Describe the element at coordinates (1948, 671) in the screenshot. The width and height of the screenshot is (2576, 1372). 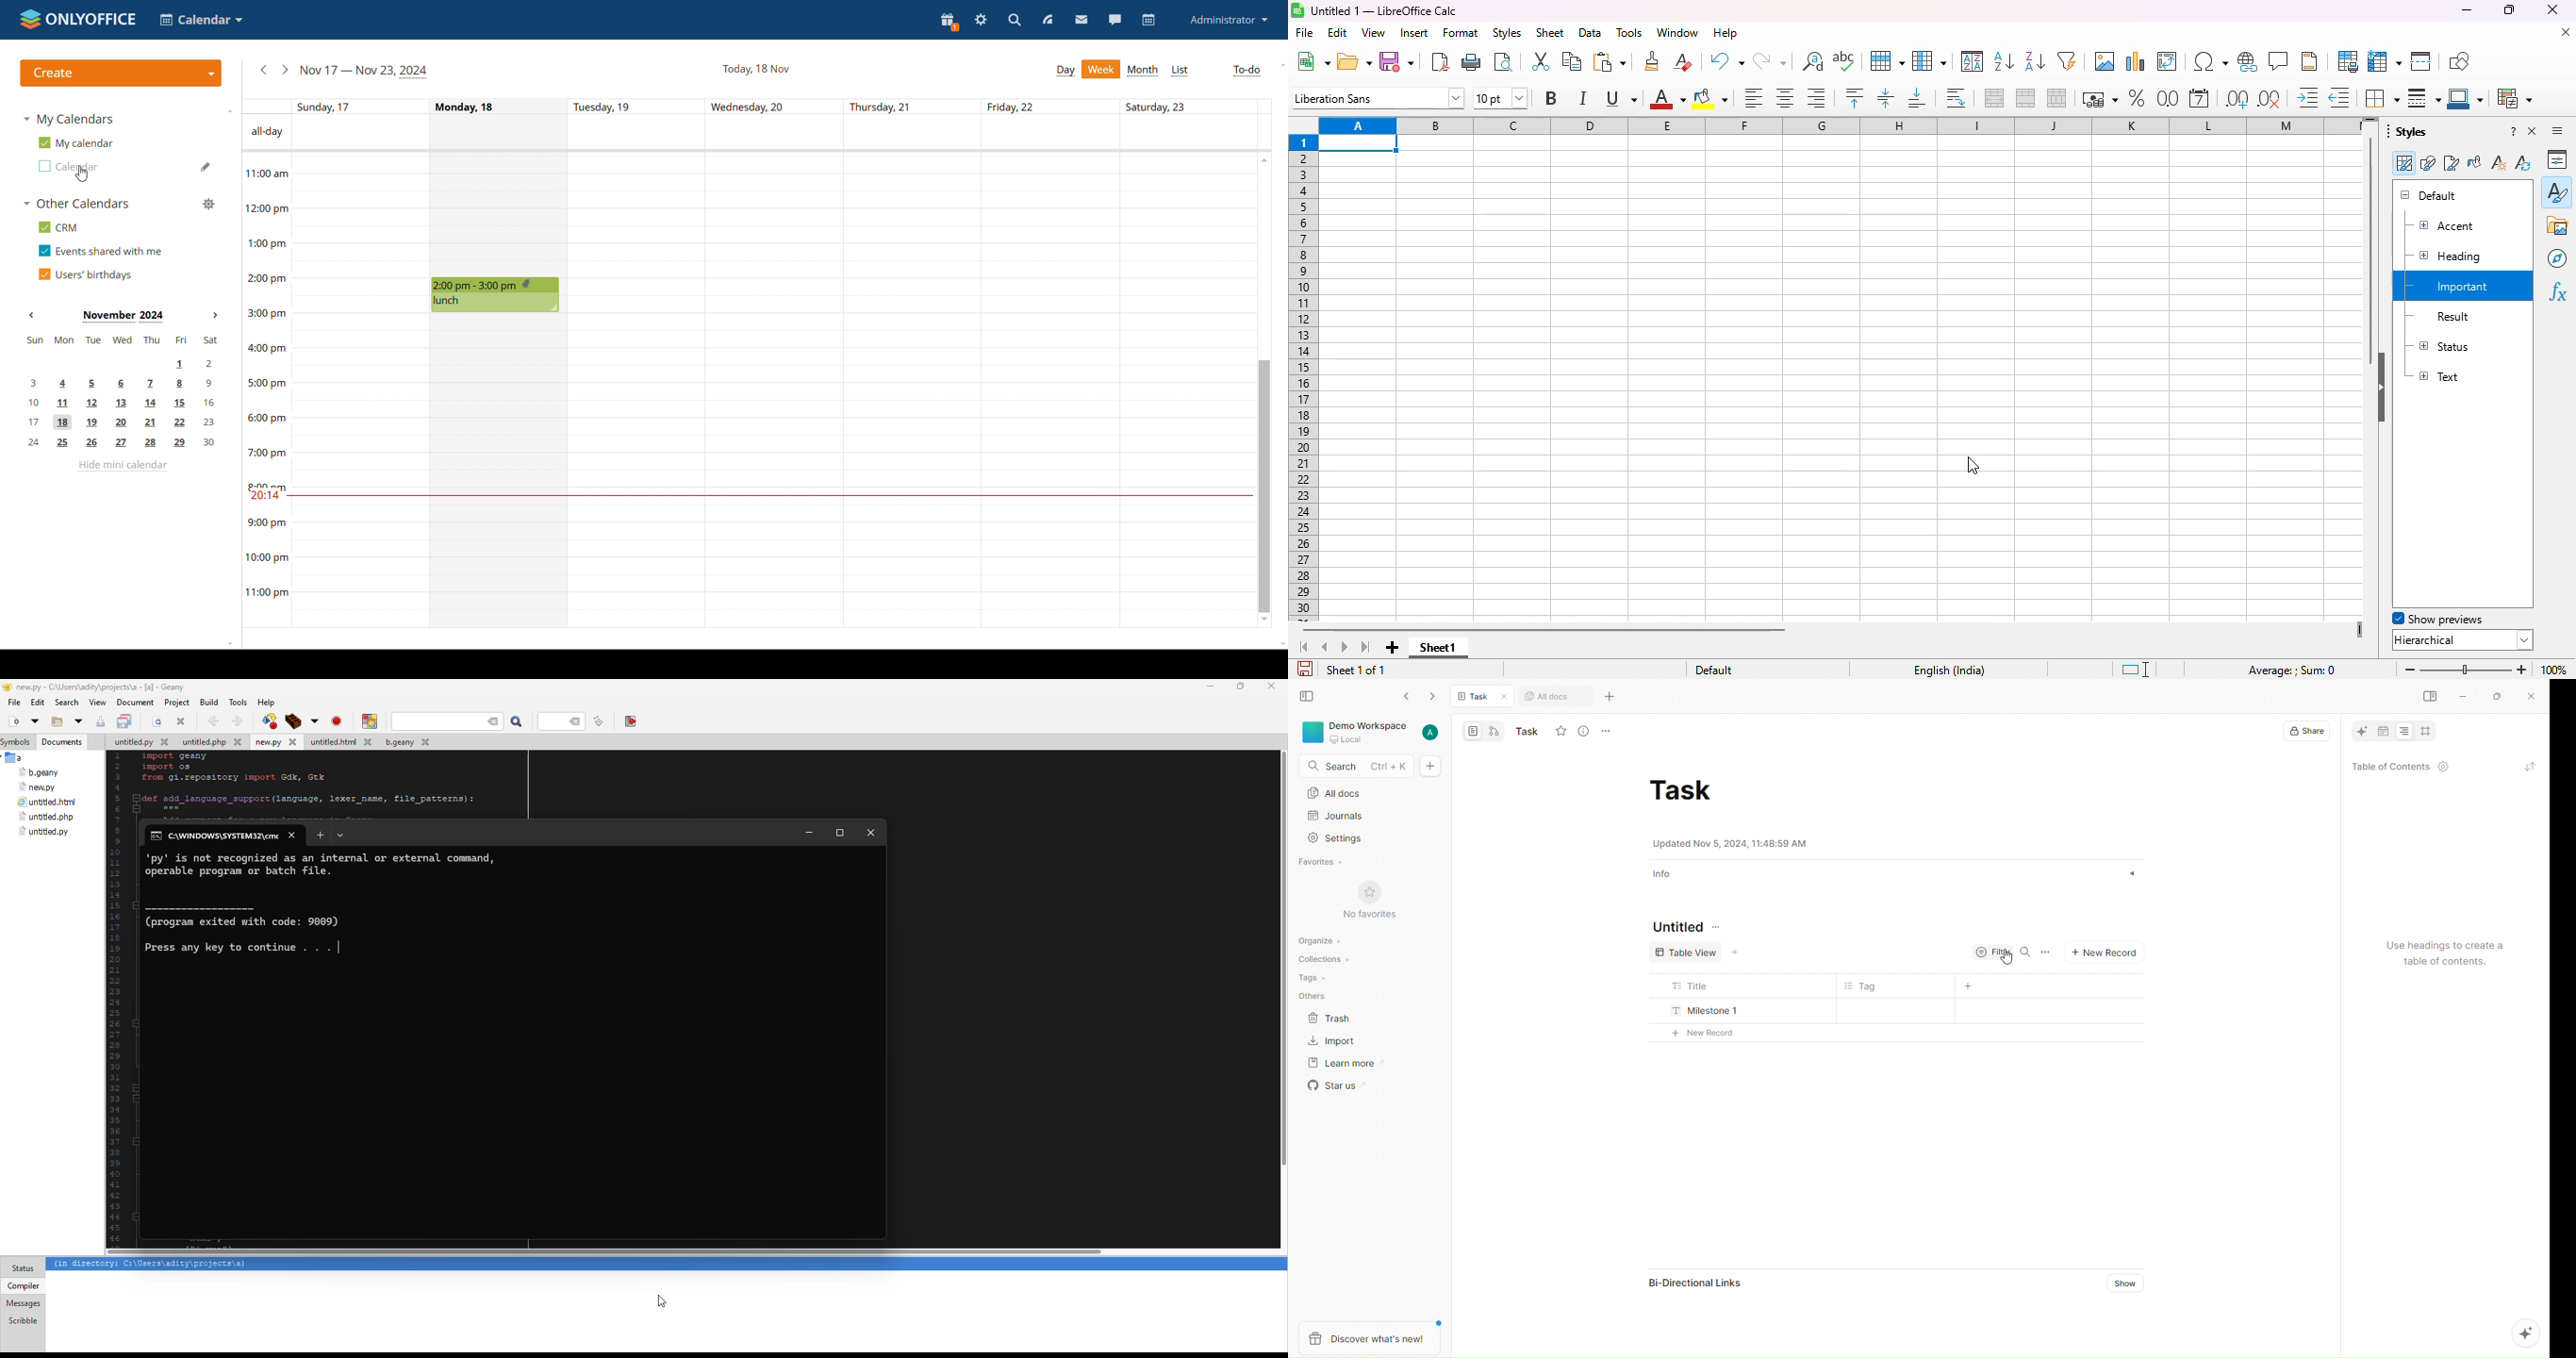
I see `text language` at that location.